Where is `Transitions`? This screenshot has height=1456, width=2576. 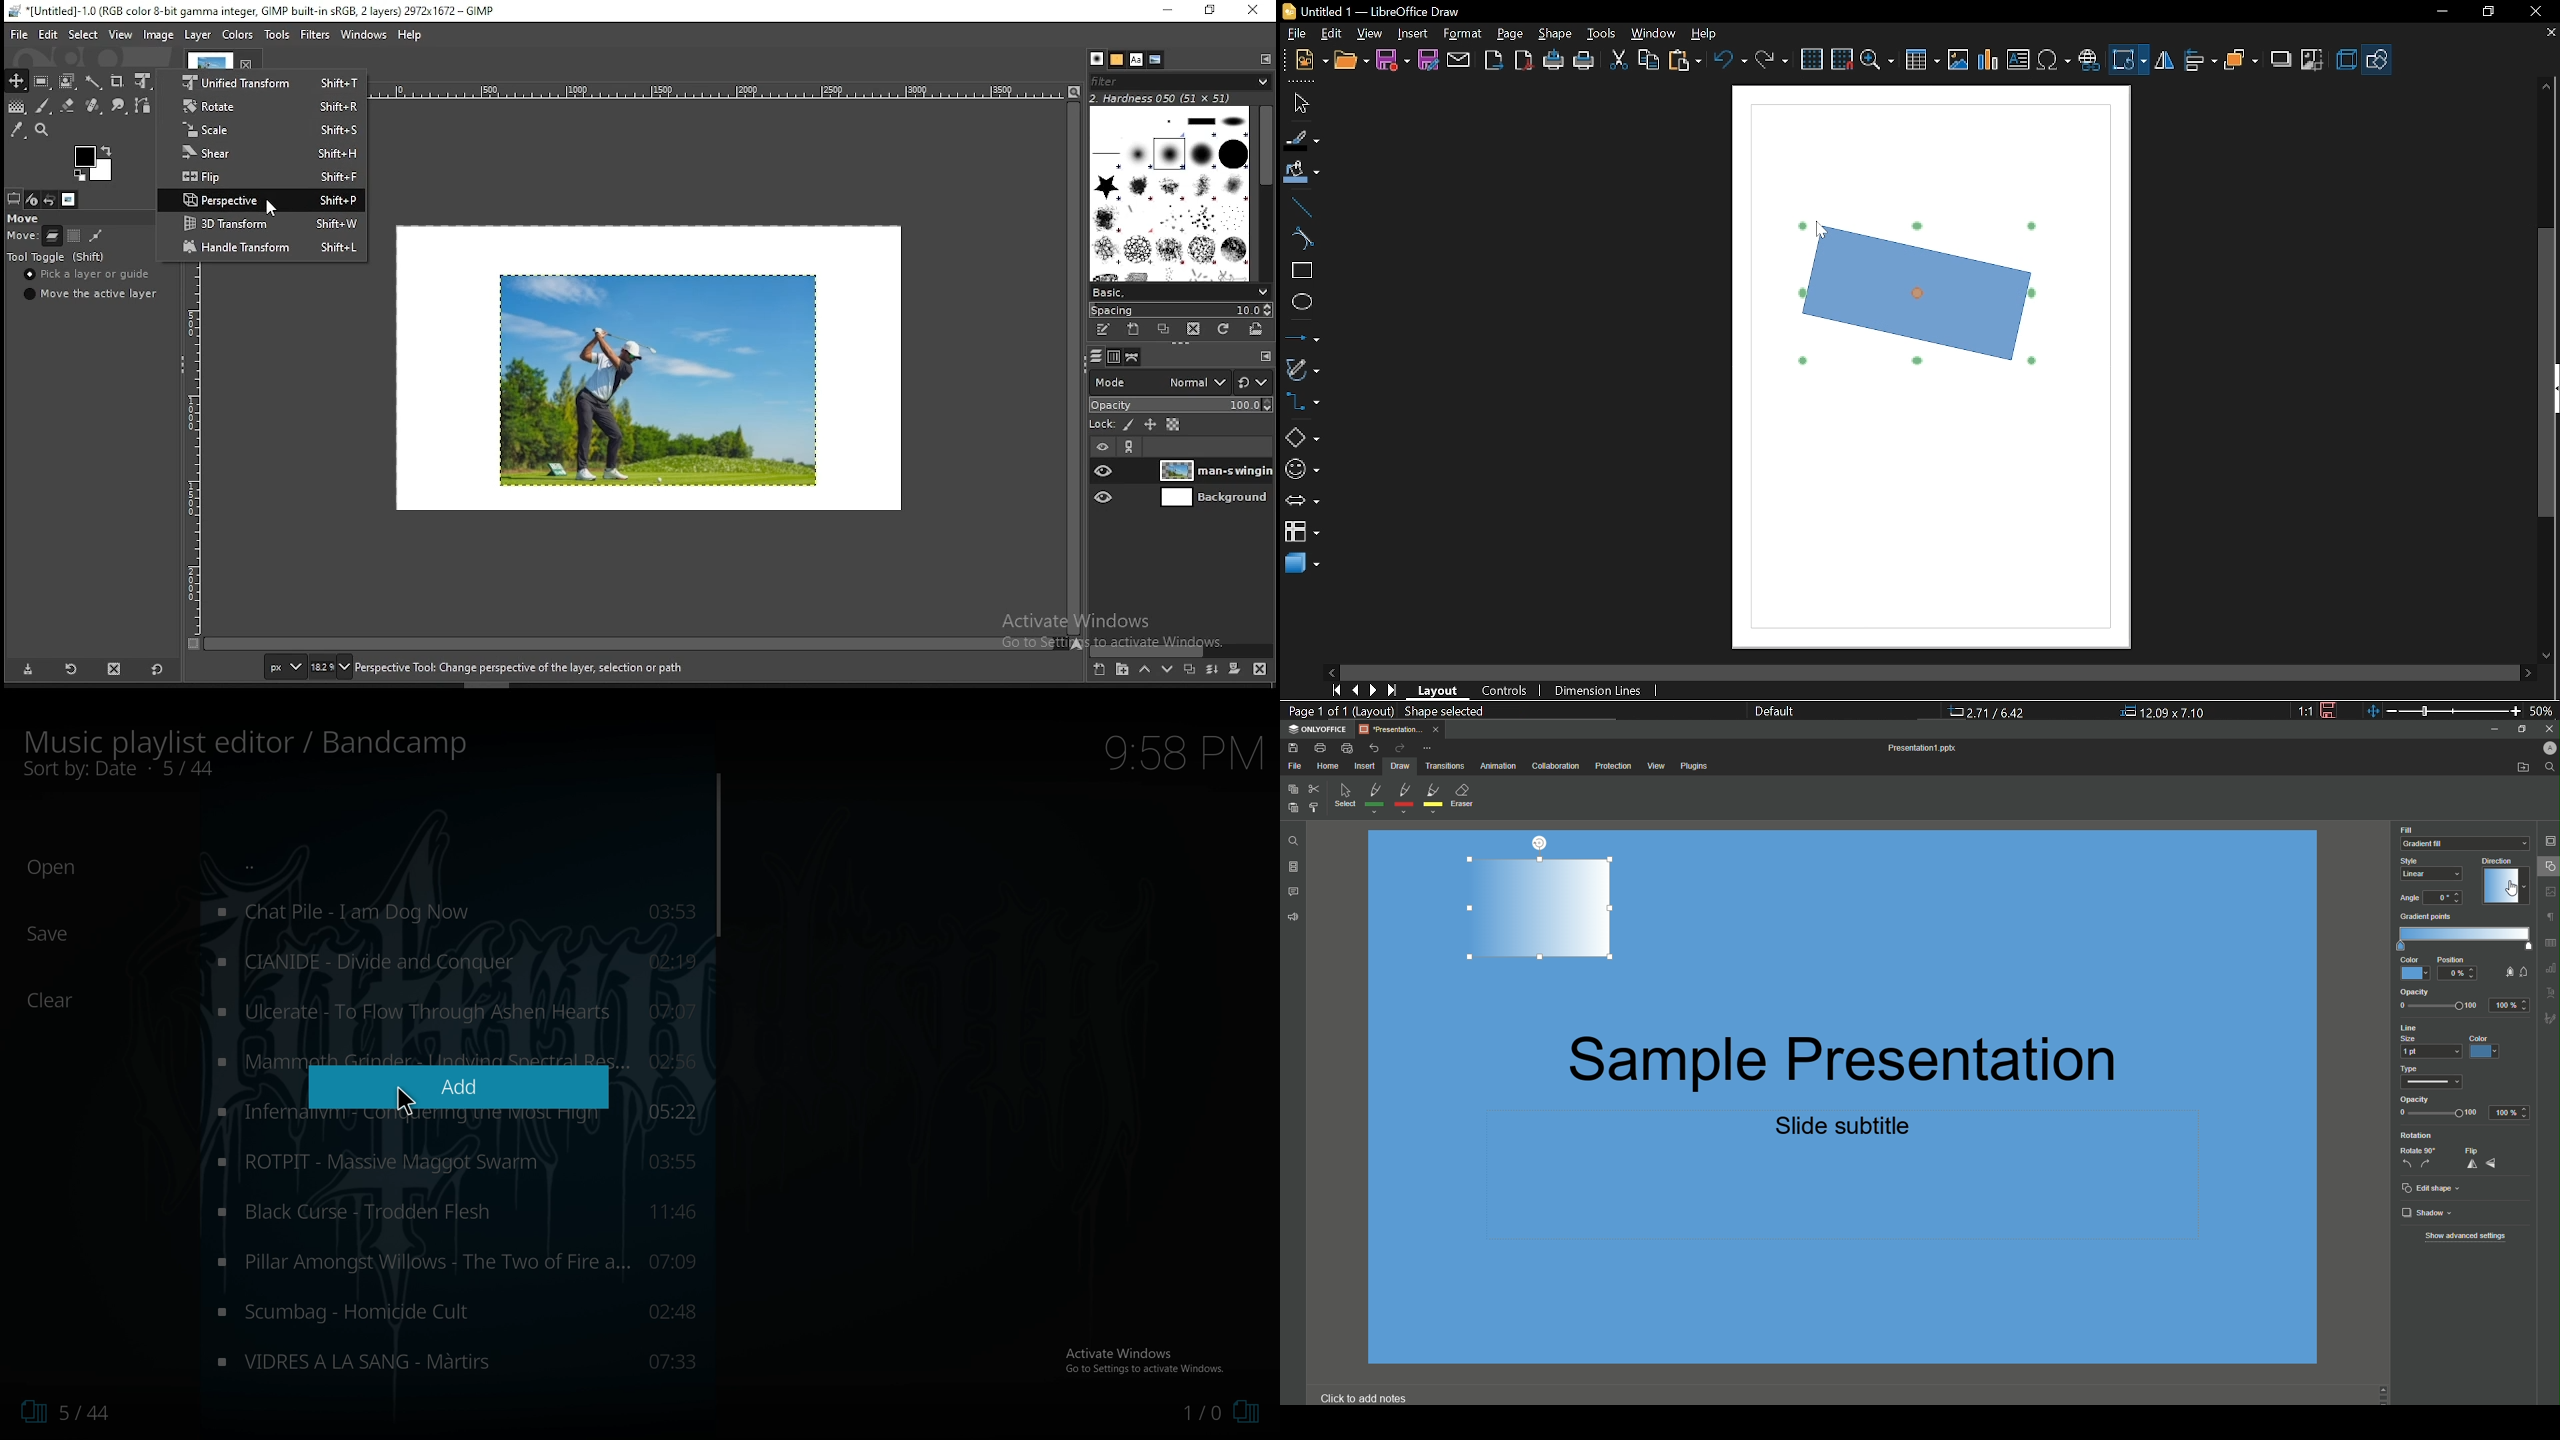 Transitions is located at coordinates (1447, 767).